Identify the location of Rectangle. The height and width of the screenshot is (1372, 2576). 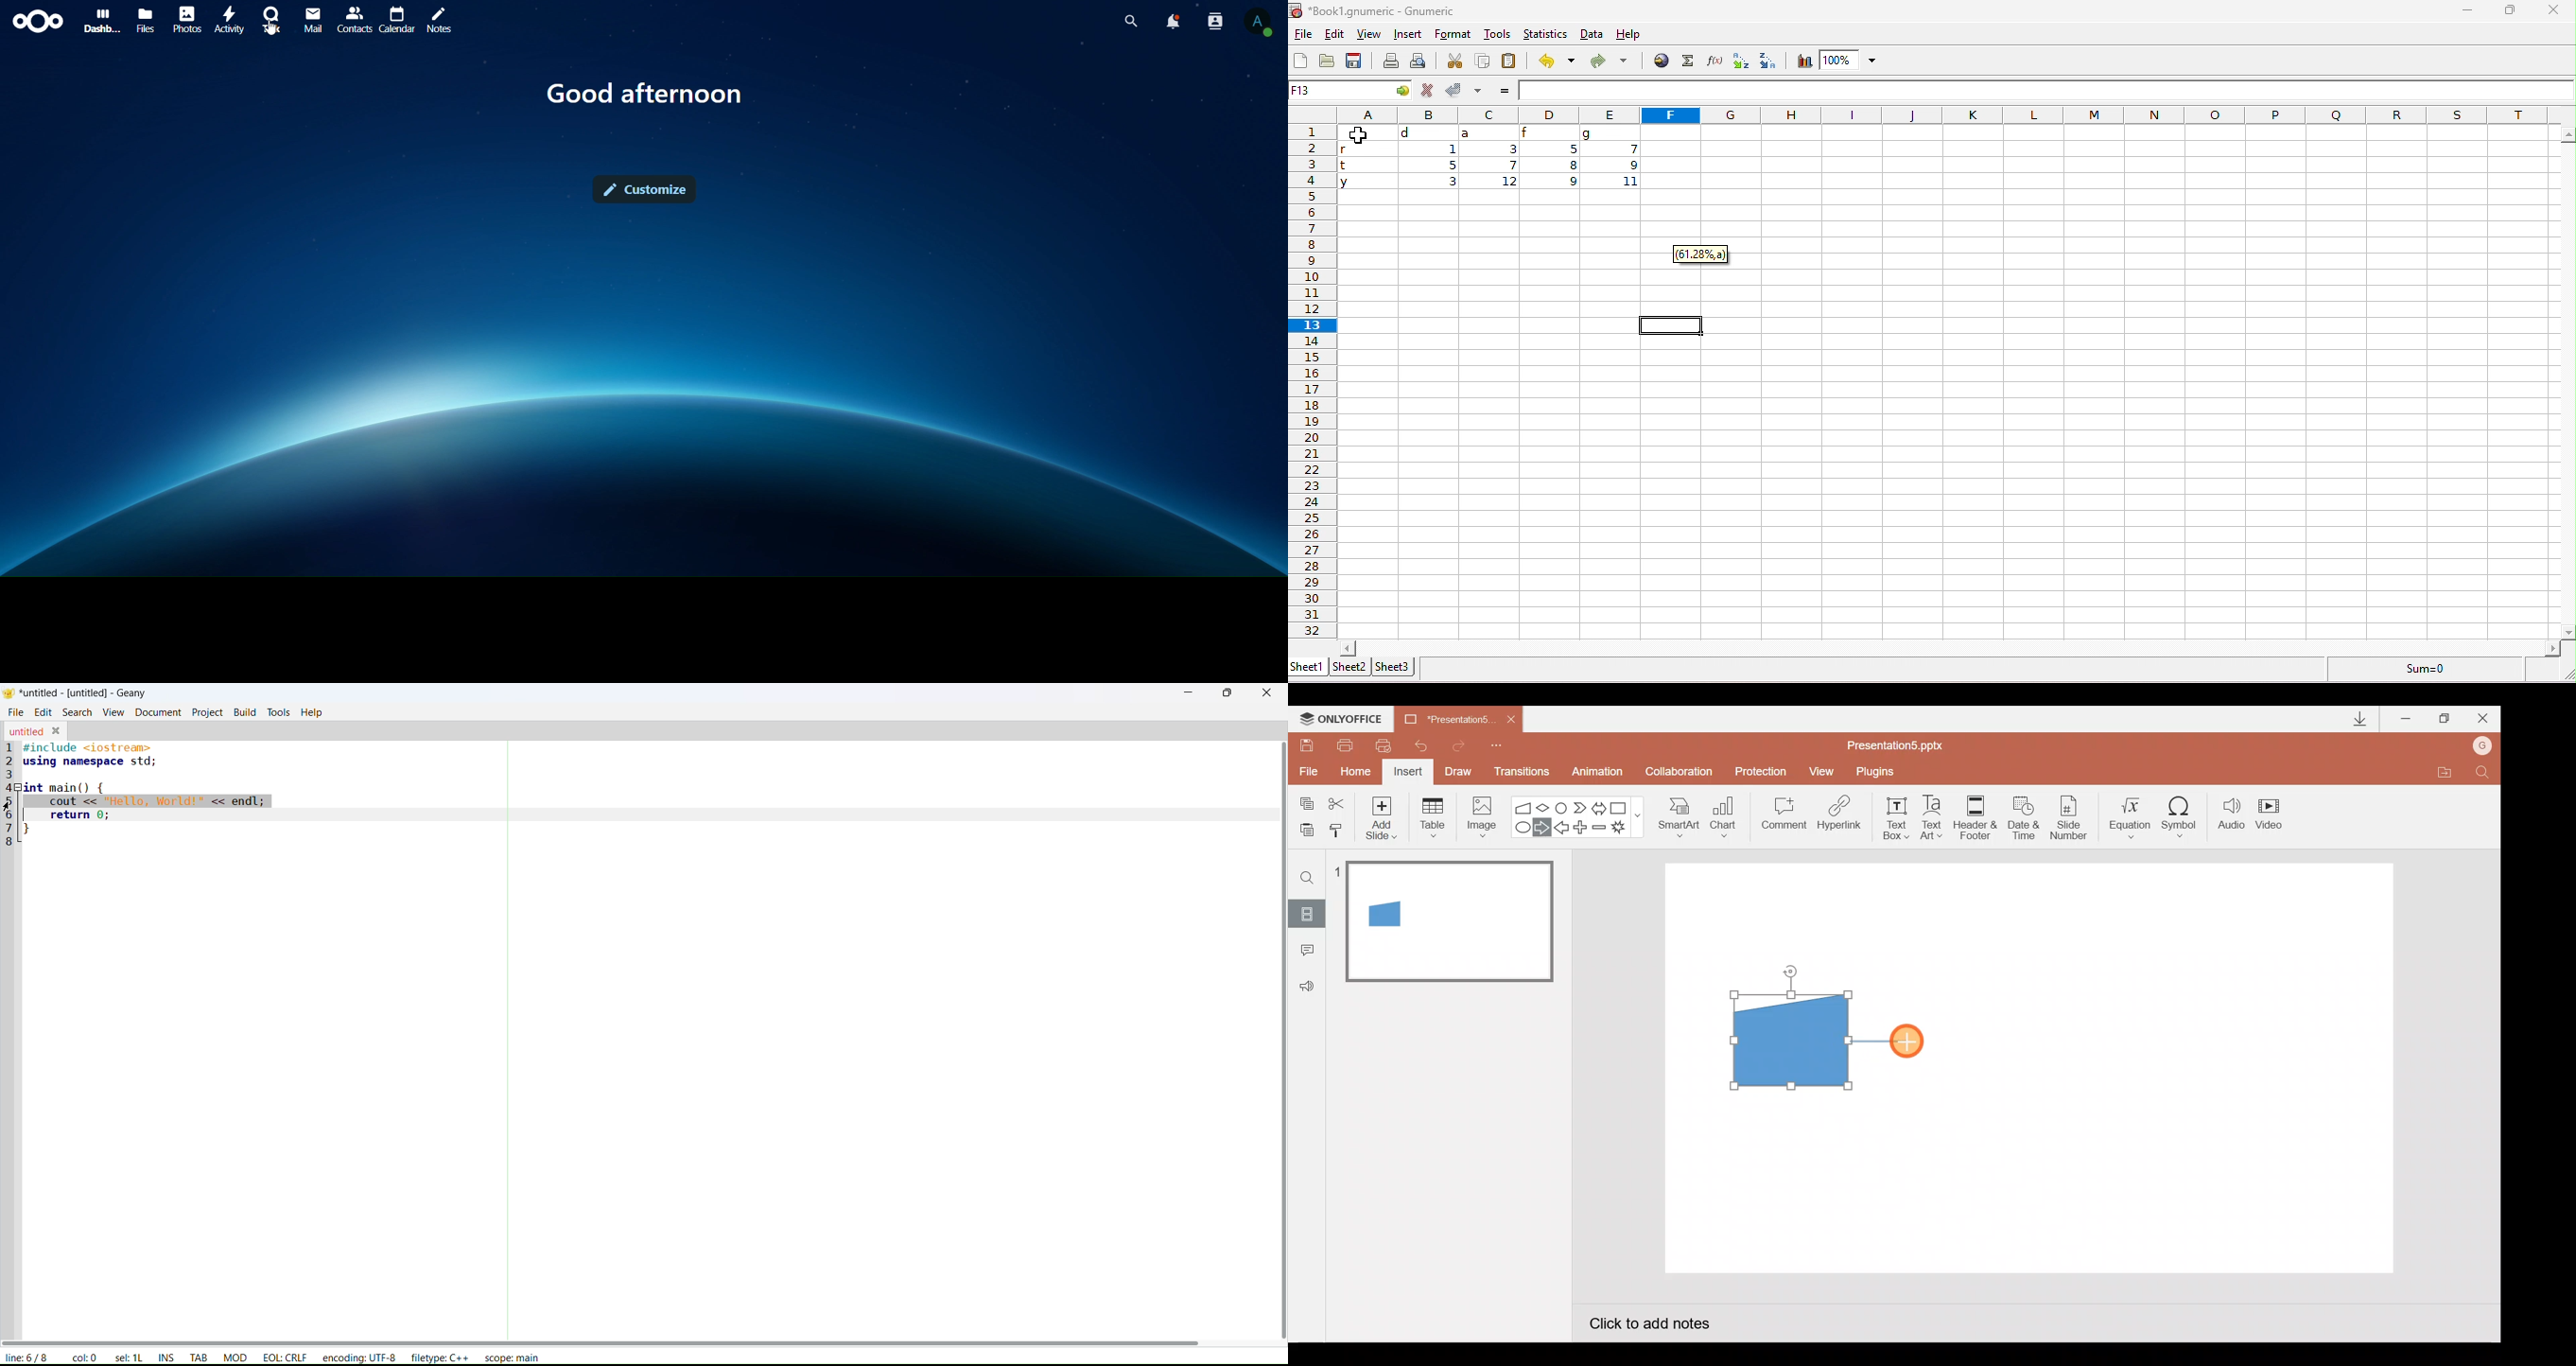
(1622, 807).